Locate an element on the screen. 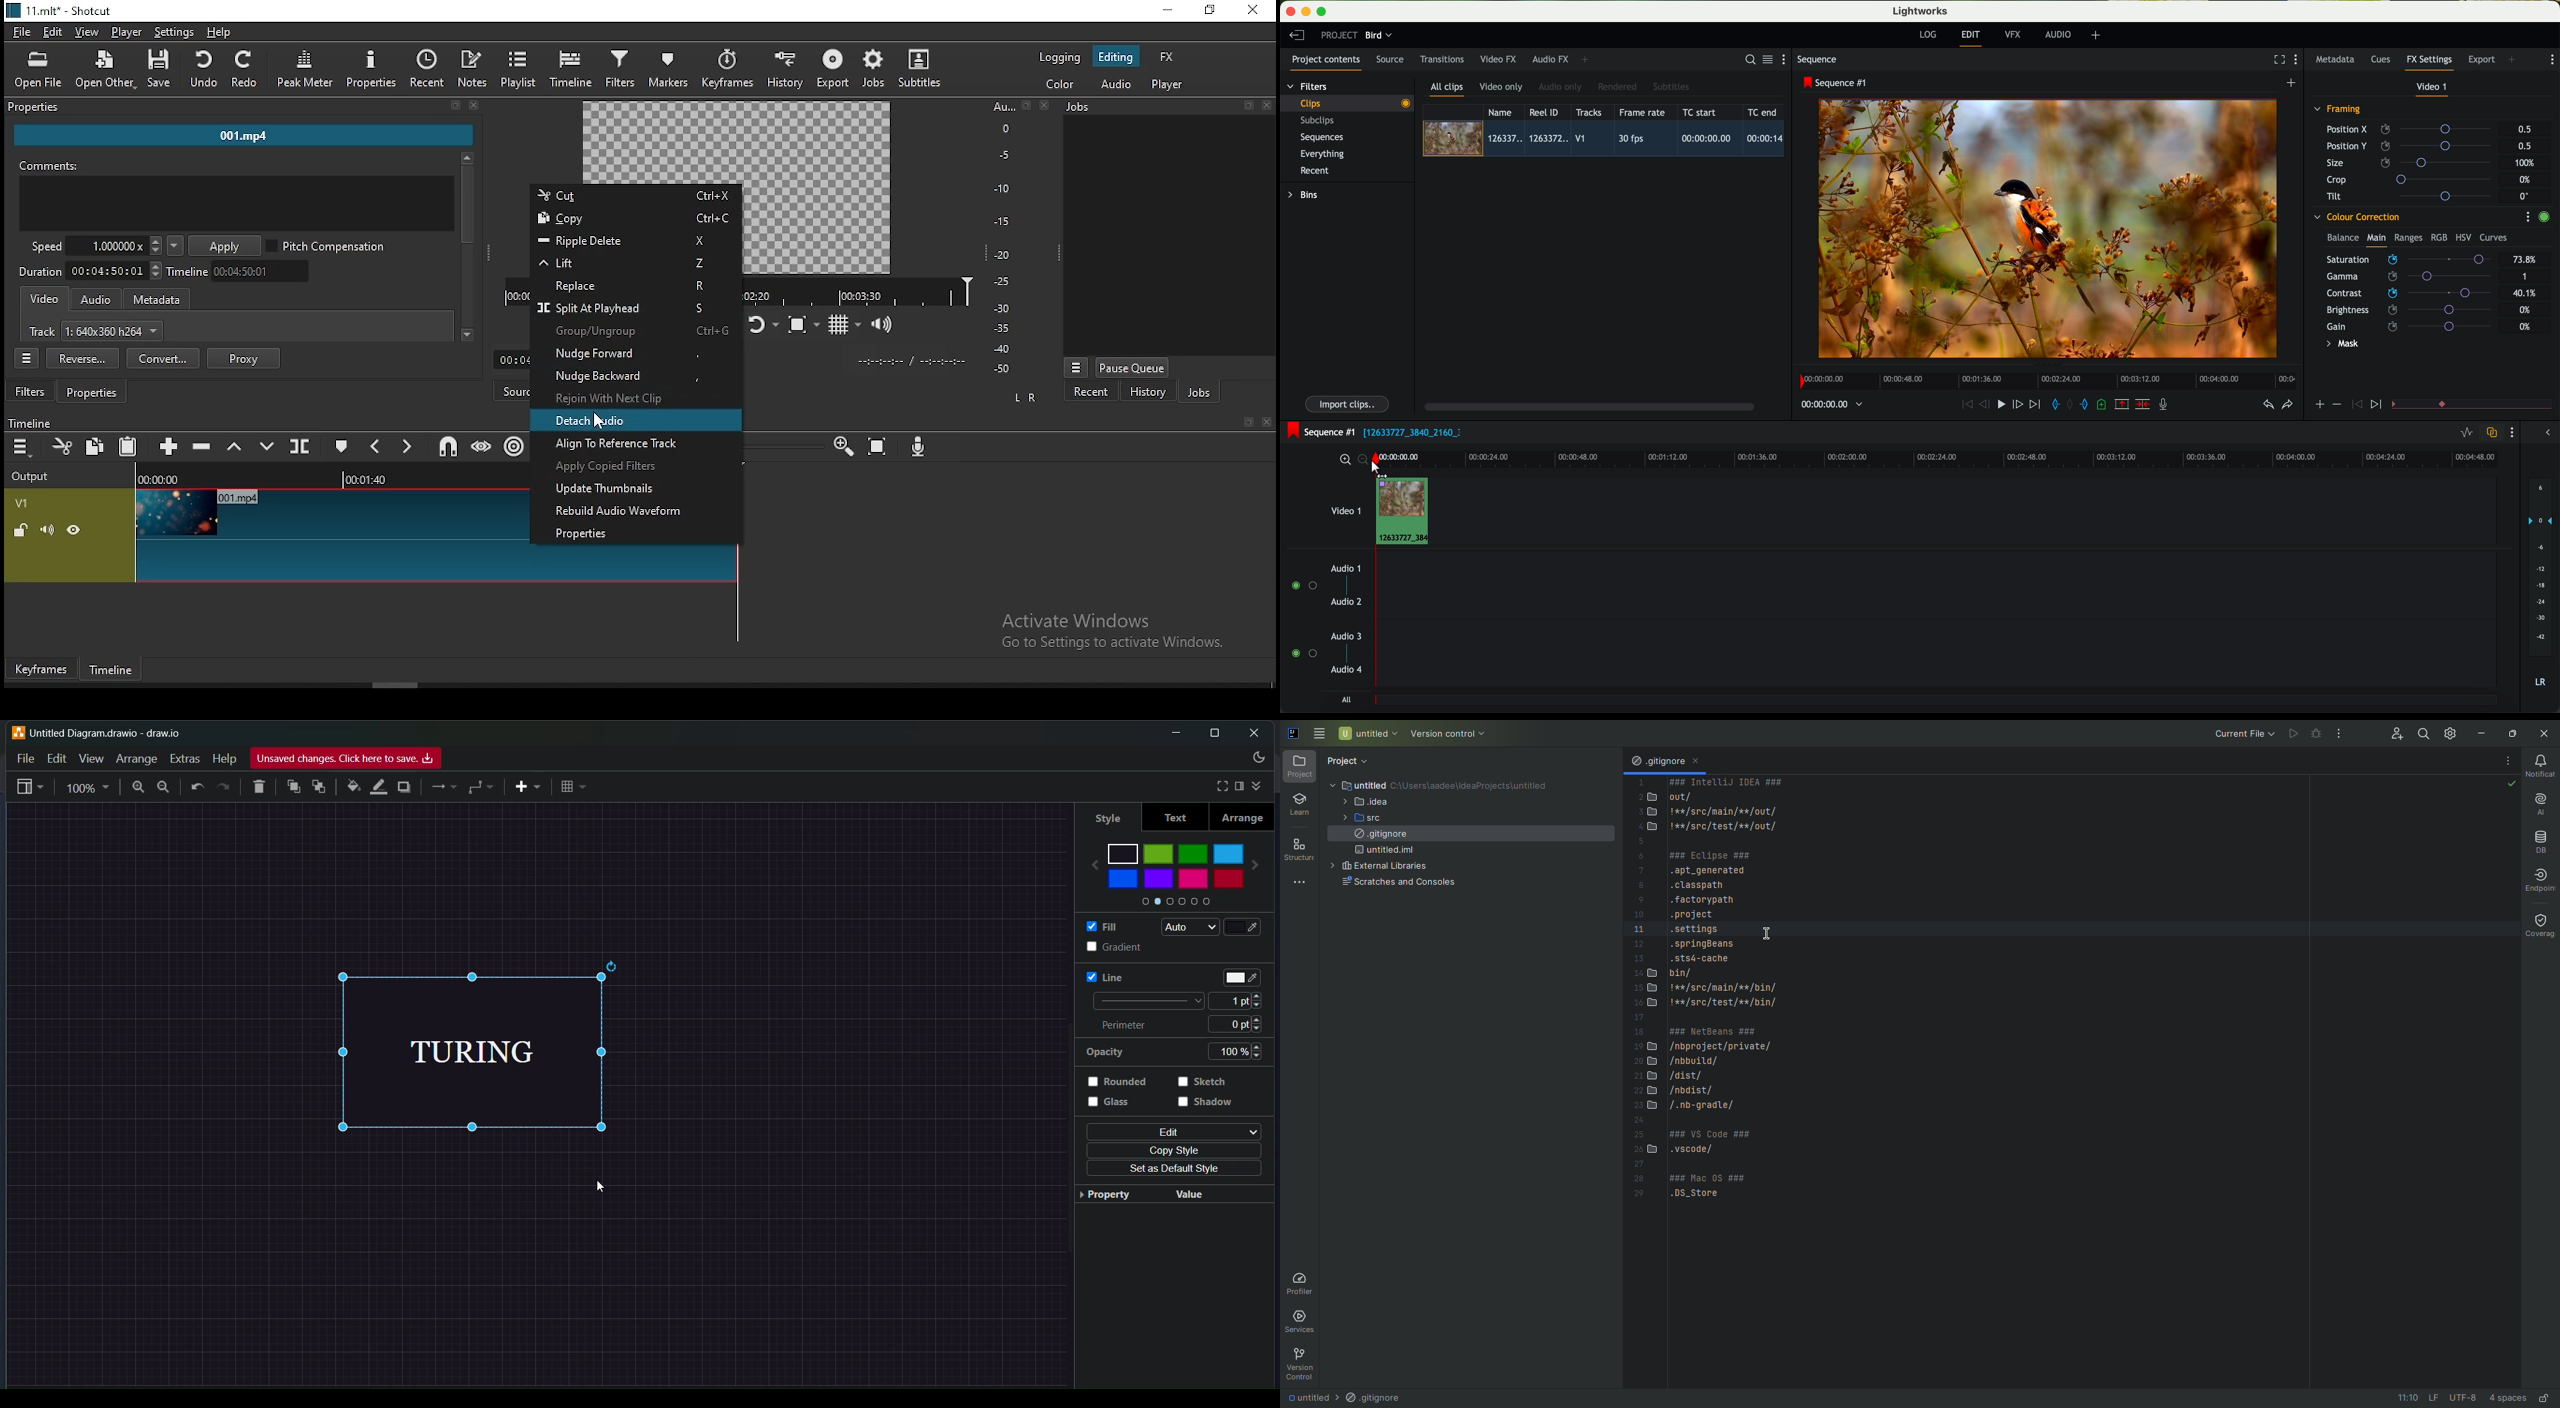 The height and width of the screenshot is (1428, 2576). 0pt is located at coordinates (1245, 1023).